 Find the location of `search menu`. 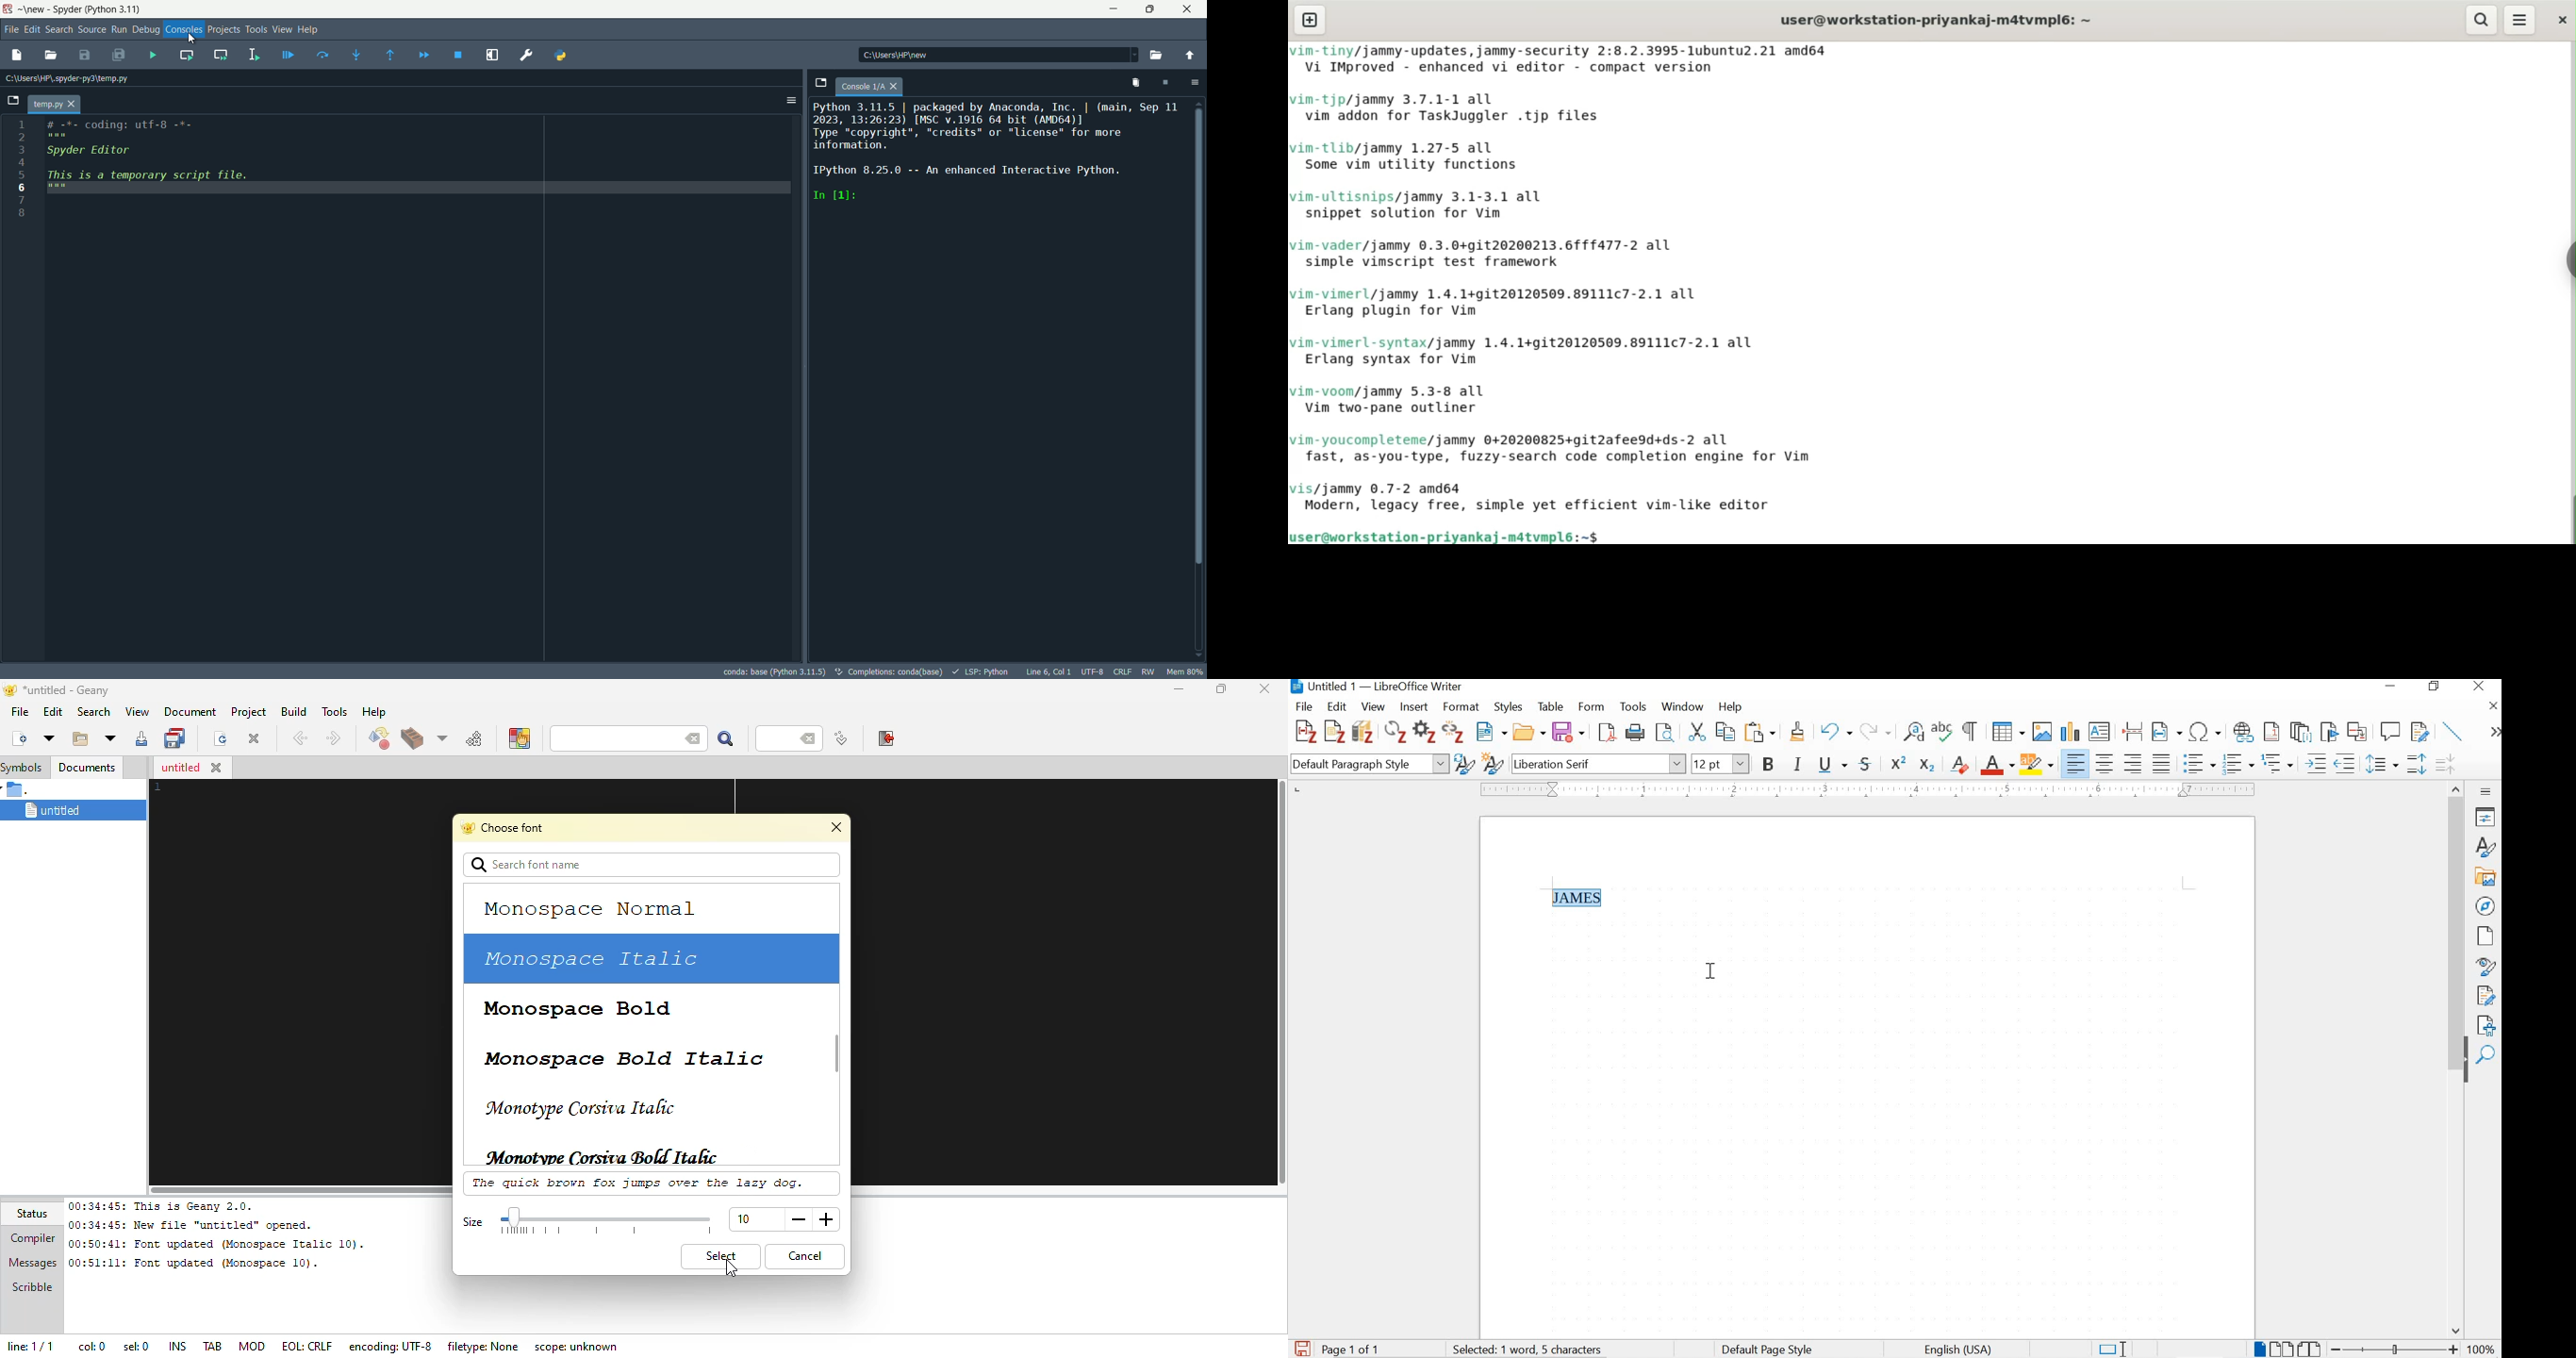

search menu is located at coordinates (60, 29).